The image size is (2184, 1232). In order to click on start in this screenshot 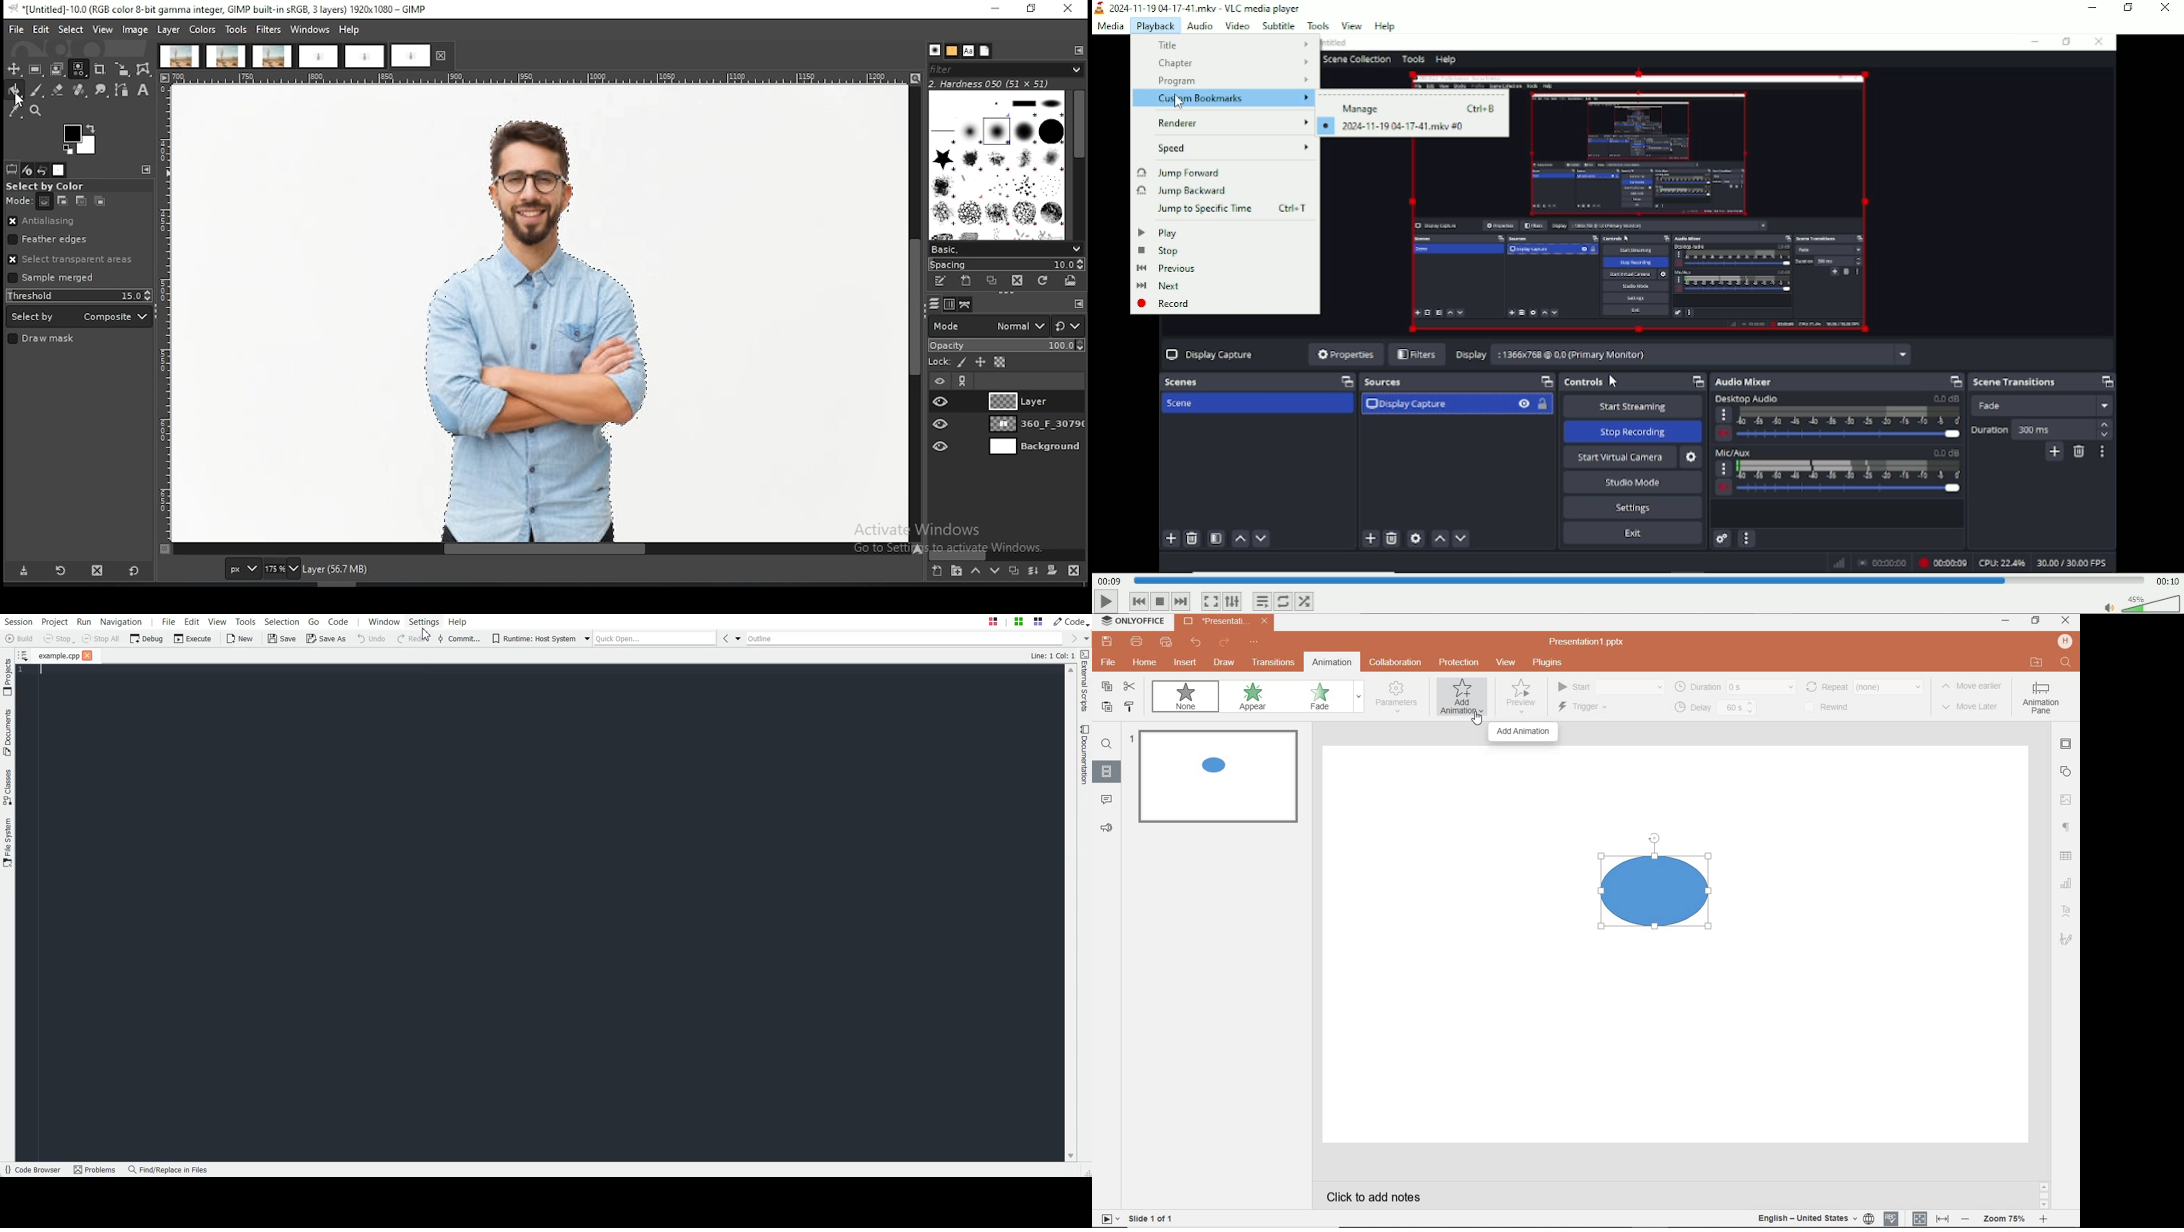, I will do `click(1610, 688)`.